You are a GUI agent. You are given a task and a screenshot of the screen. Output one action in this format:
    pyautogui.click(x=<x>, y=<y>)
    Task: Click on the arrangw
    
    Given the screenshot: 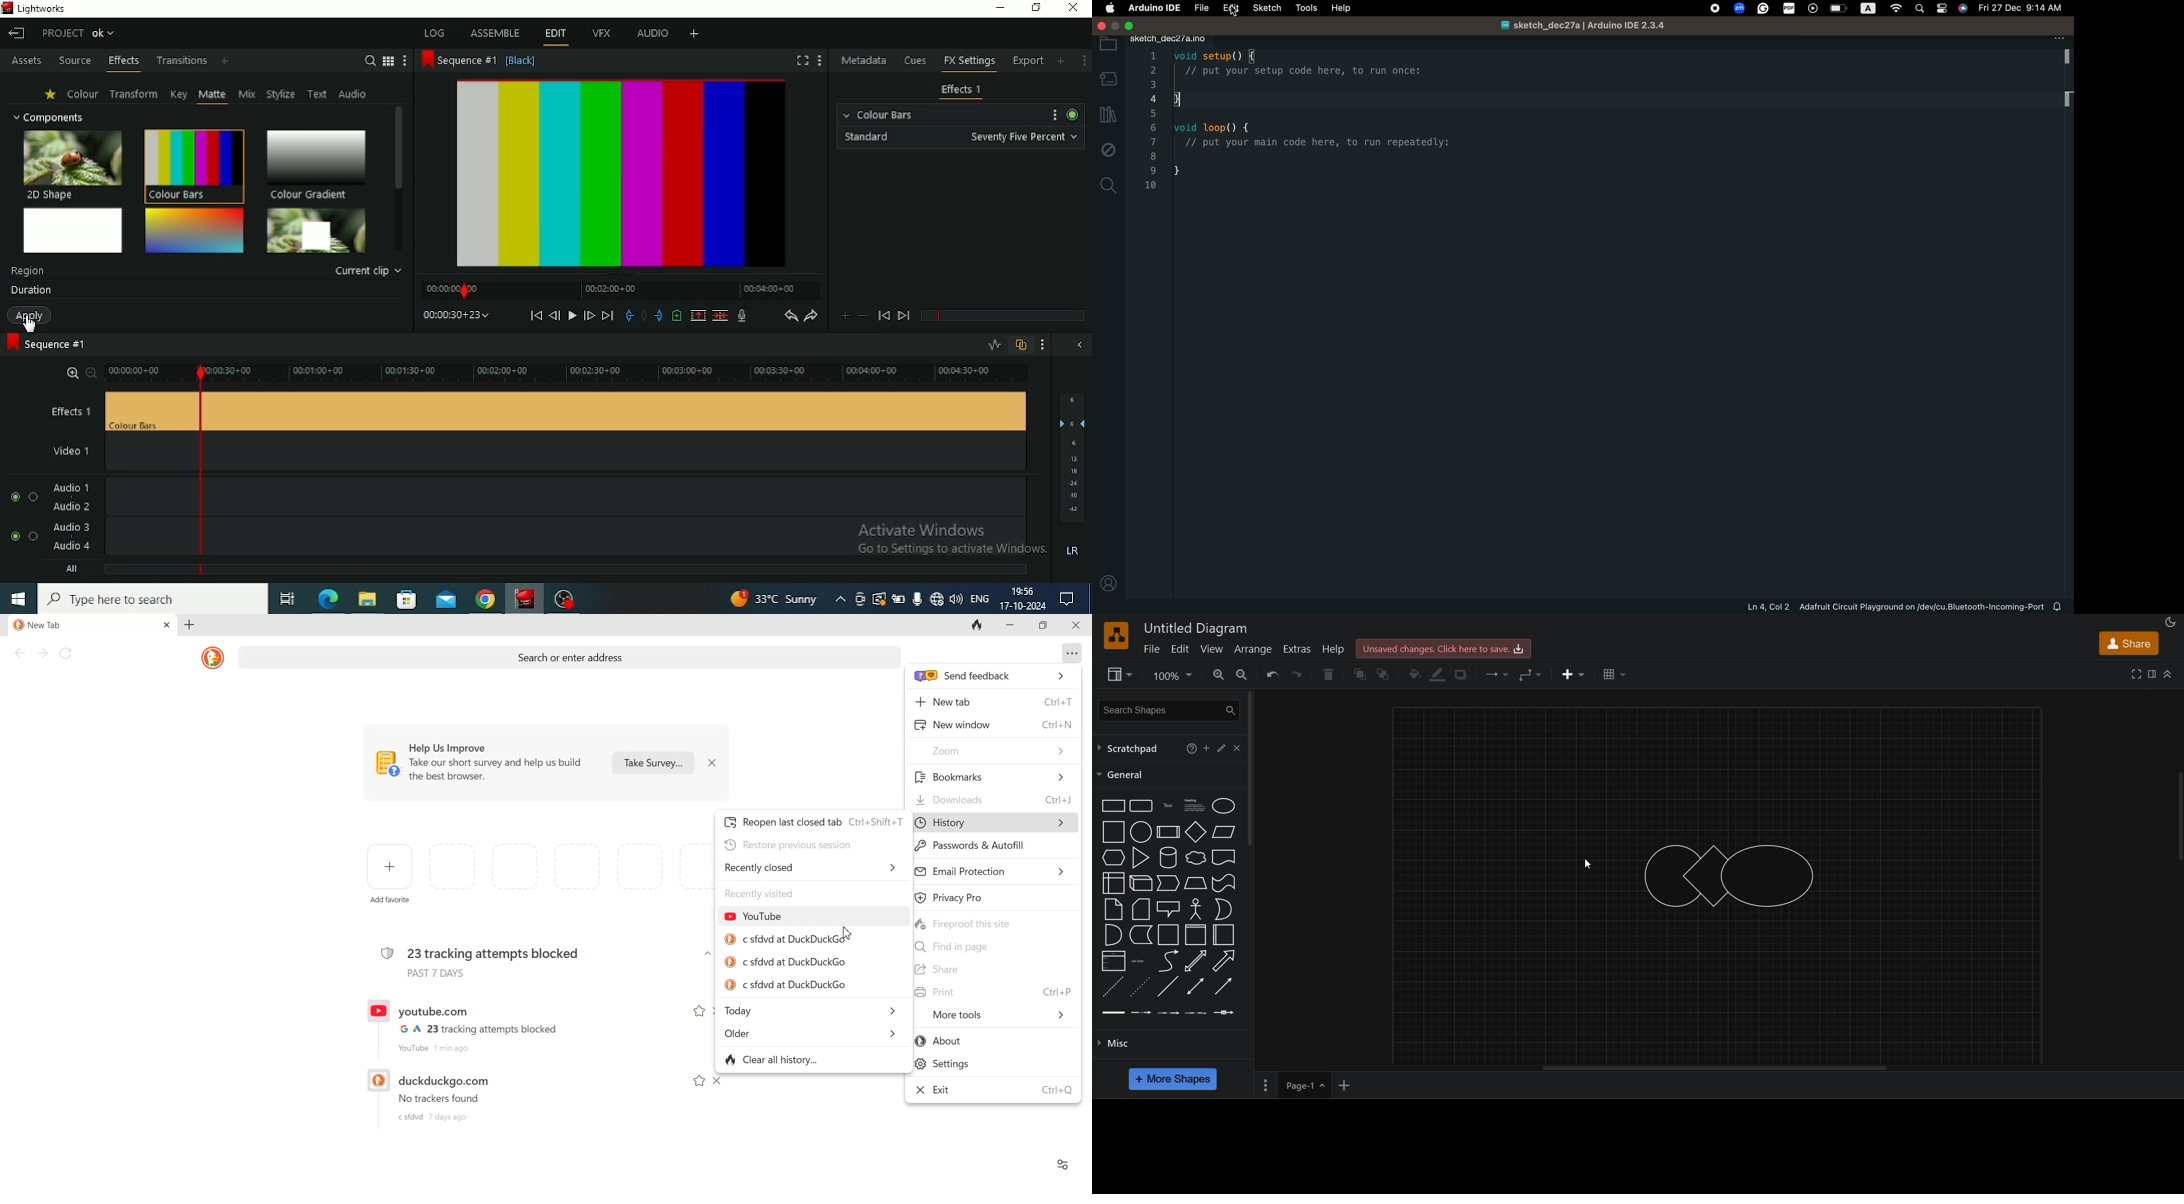 What is the action you would take?
    pyautogui.click(x=1252, y=648)
    